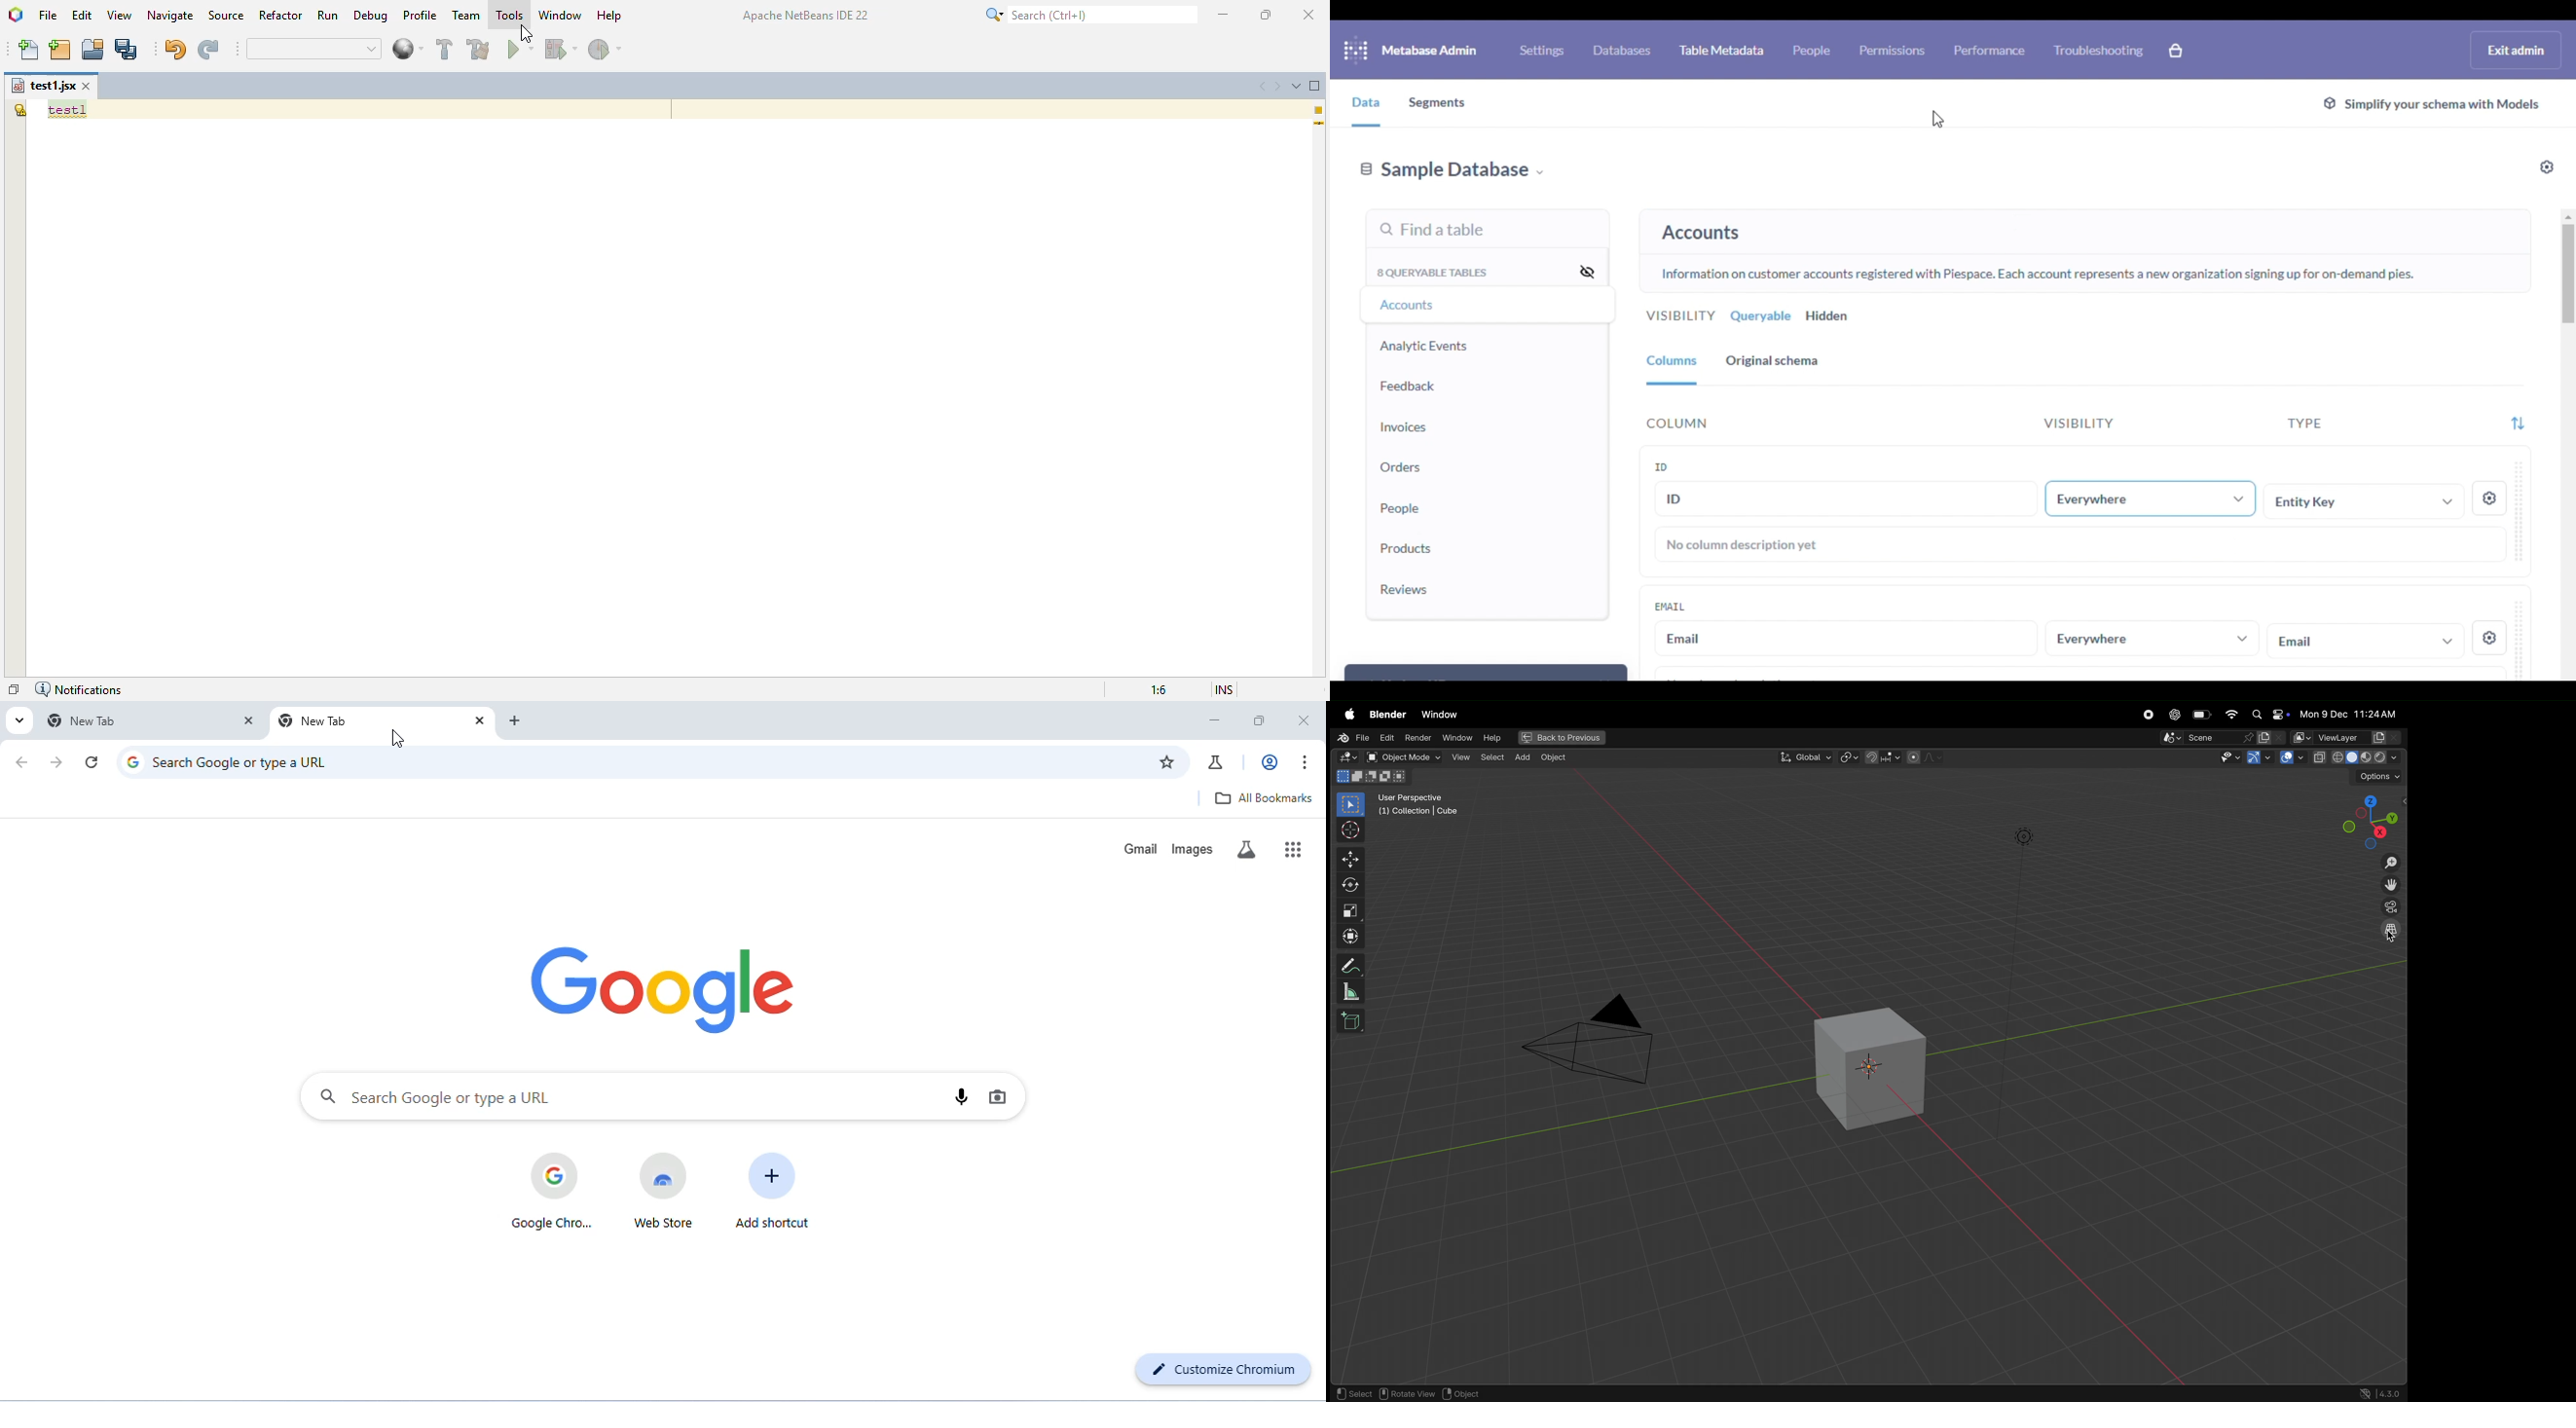 This screenshot has width=2576, height=1428. What do you see at coordinates (2379, 1394) in the screenshot?
I see `version` at bounding box center [2379, 1394].